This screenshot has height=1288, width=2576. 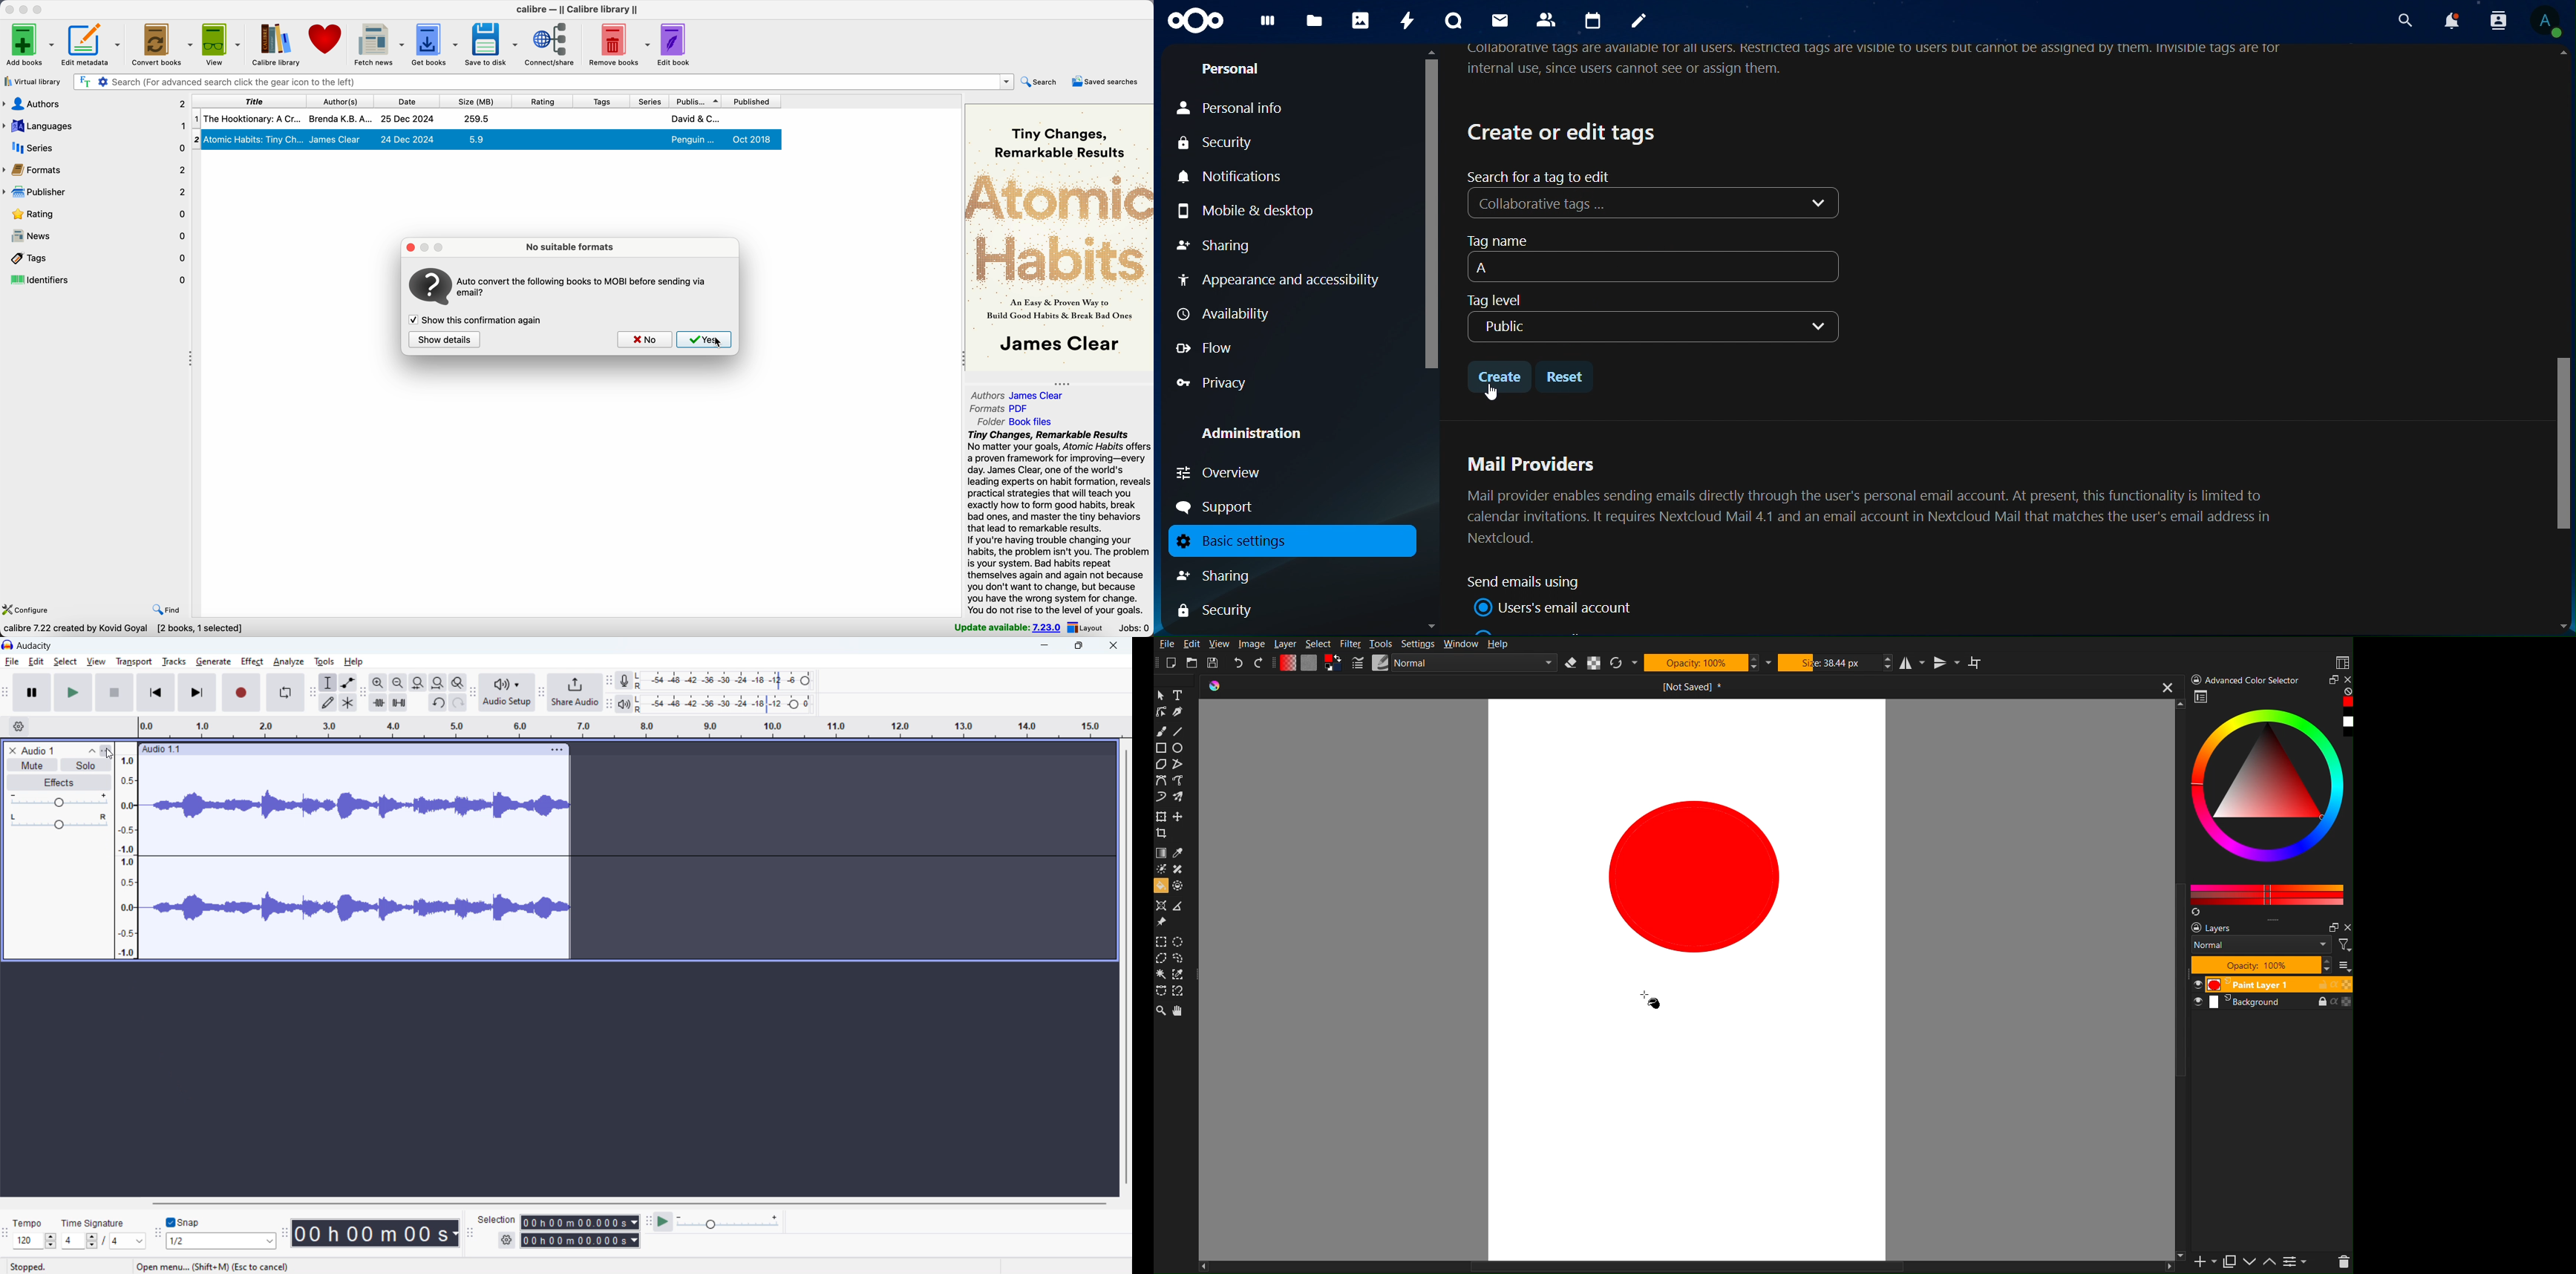 I want to click on connect/share, so click(x=552, y=45).